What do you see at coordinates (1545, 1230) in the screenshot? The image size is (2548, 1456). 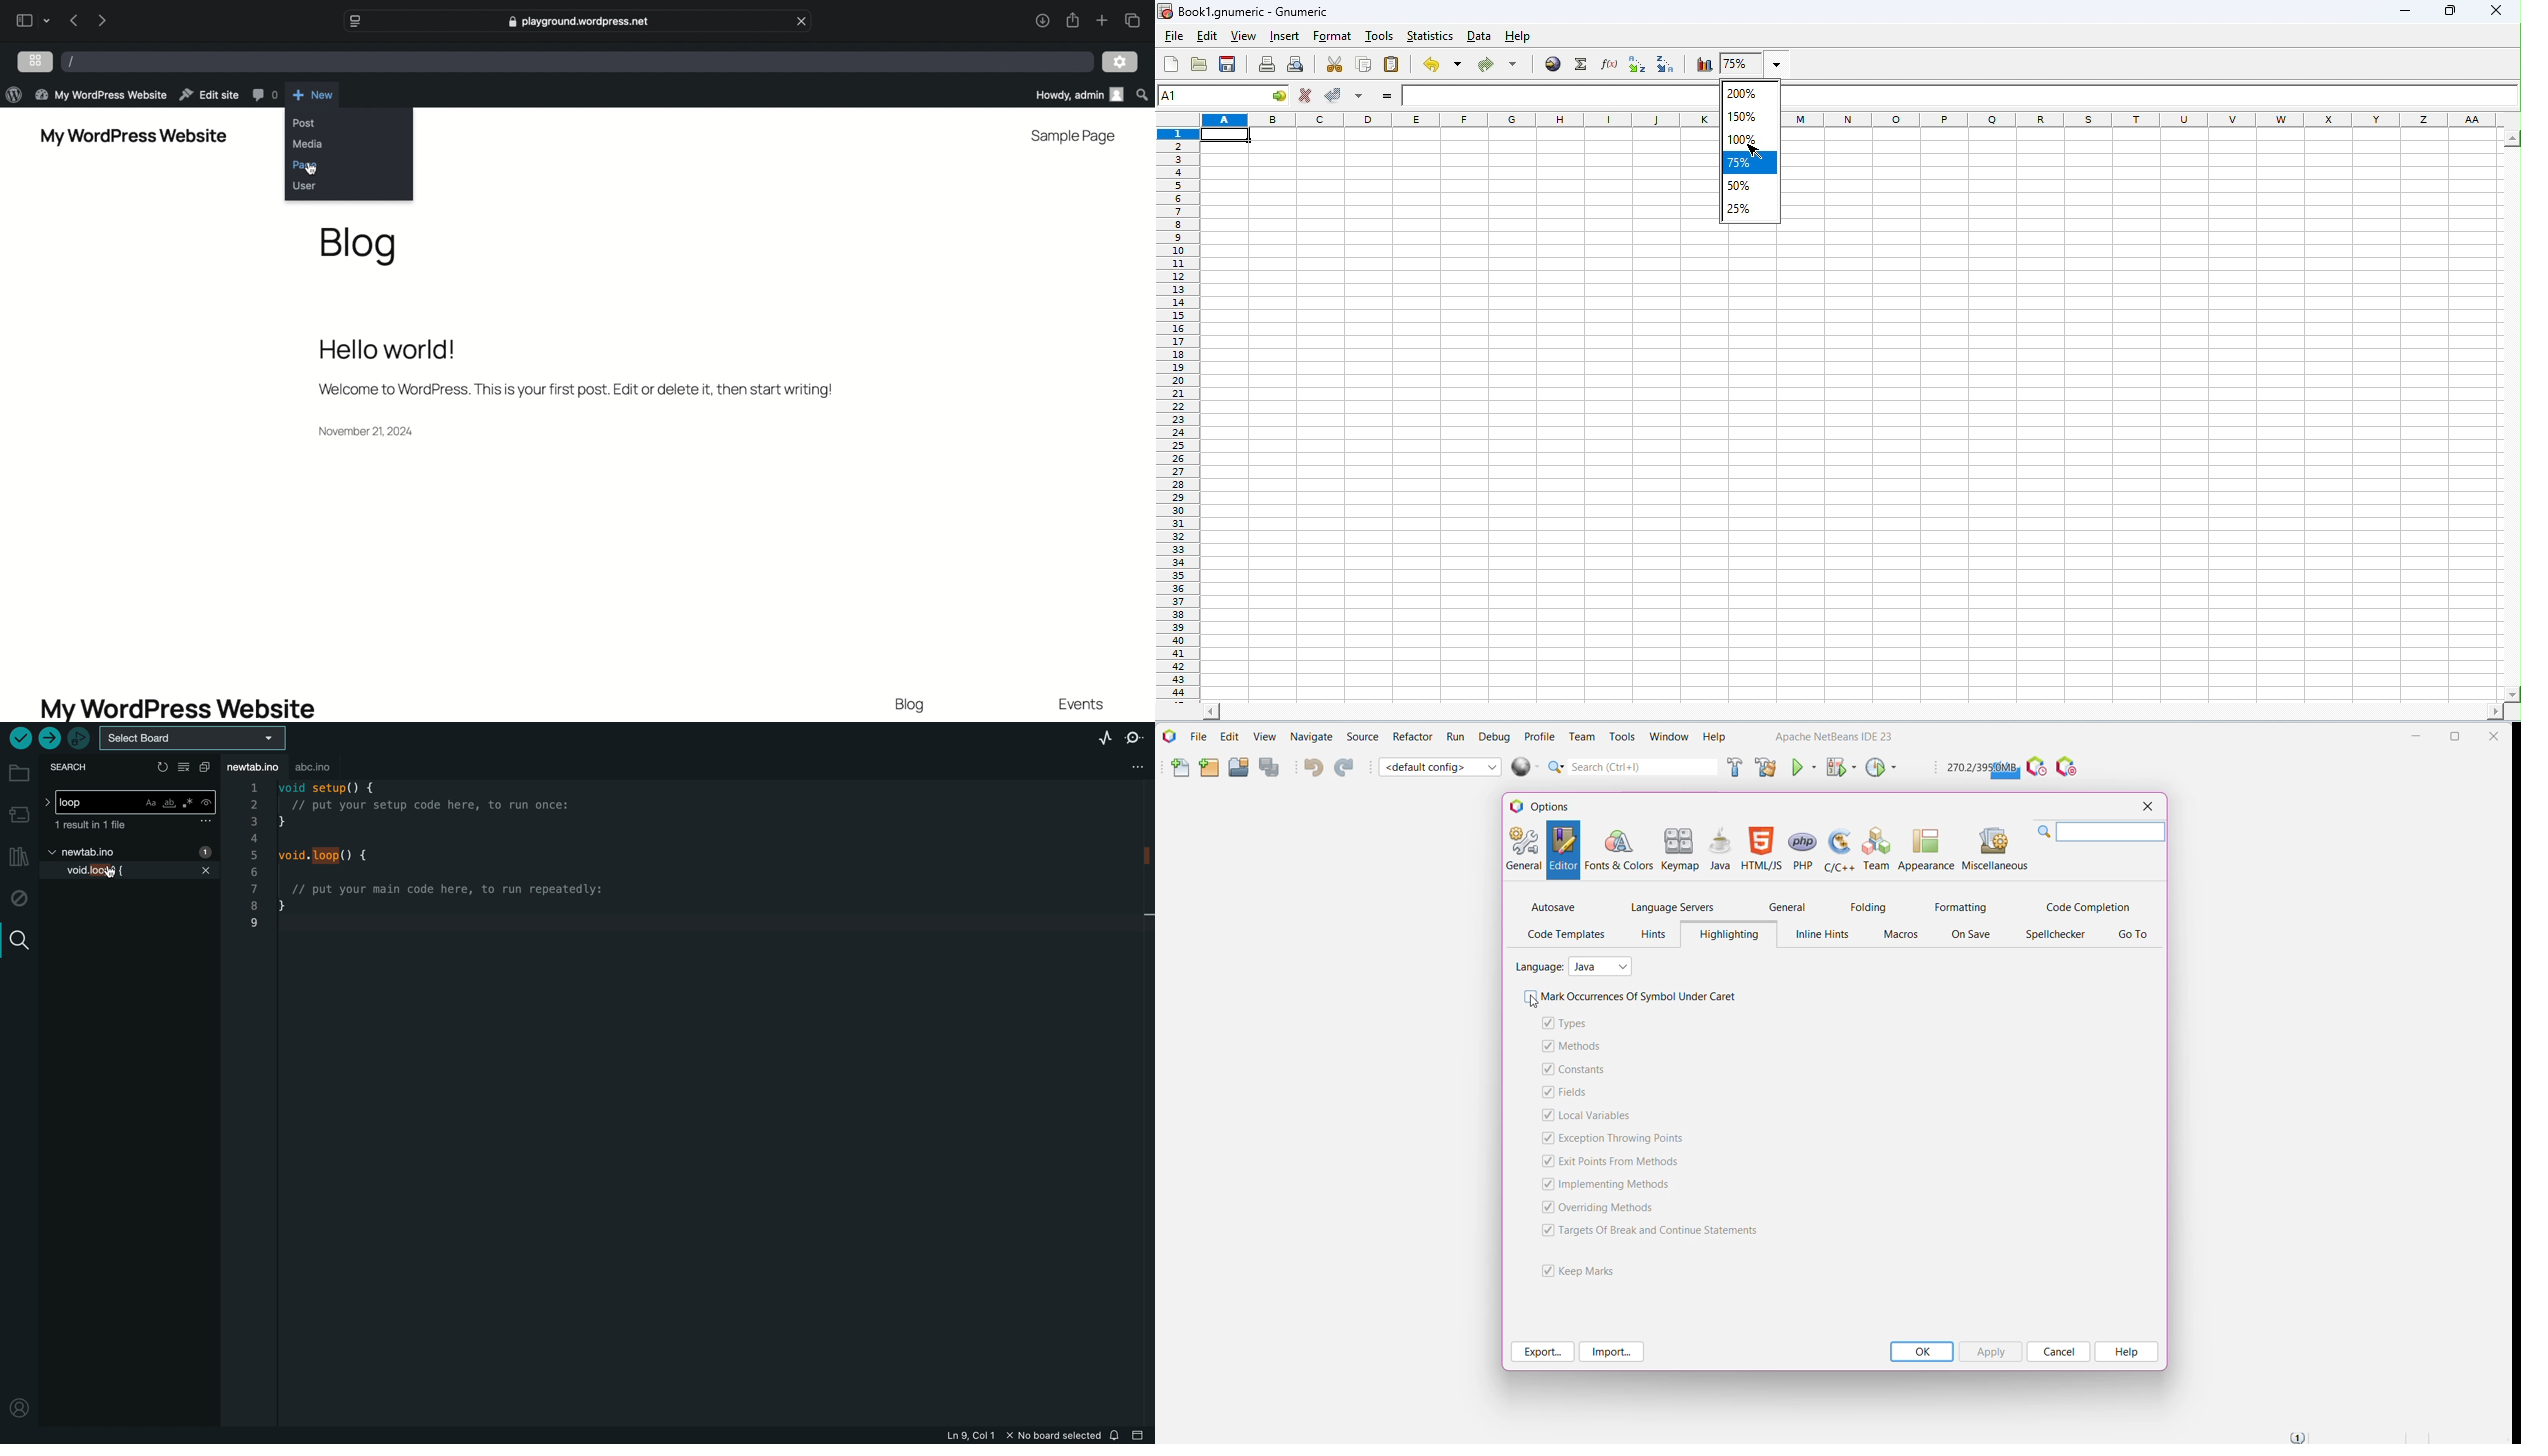 I see `checkbox` at bounding box center [1545, 1230].